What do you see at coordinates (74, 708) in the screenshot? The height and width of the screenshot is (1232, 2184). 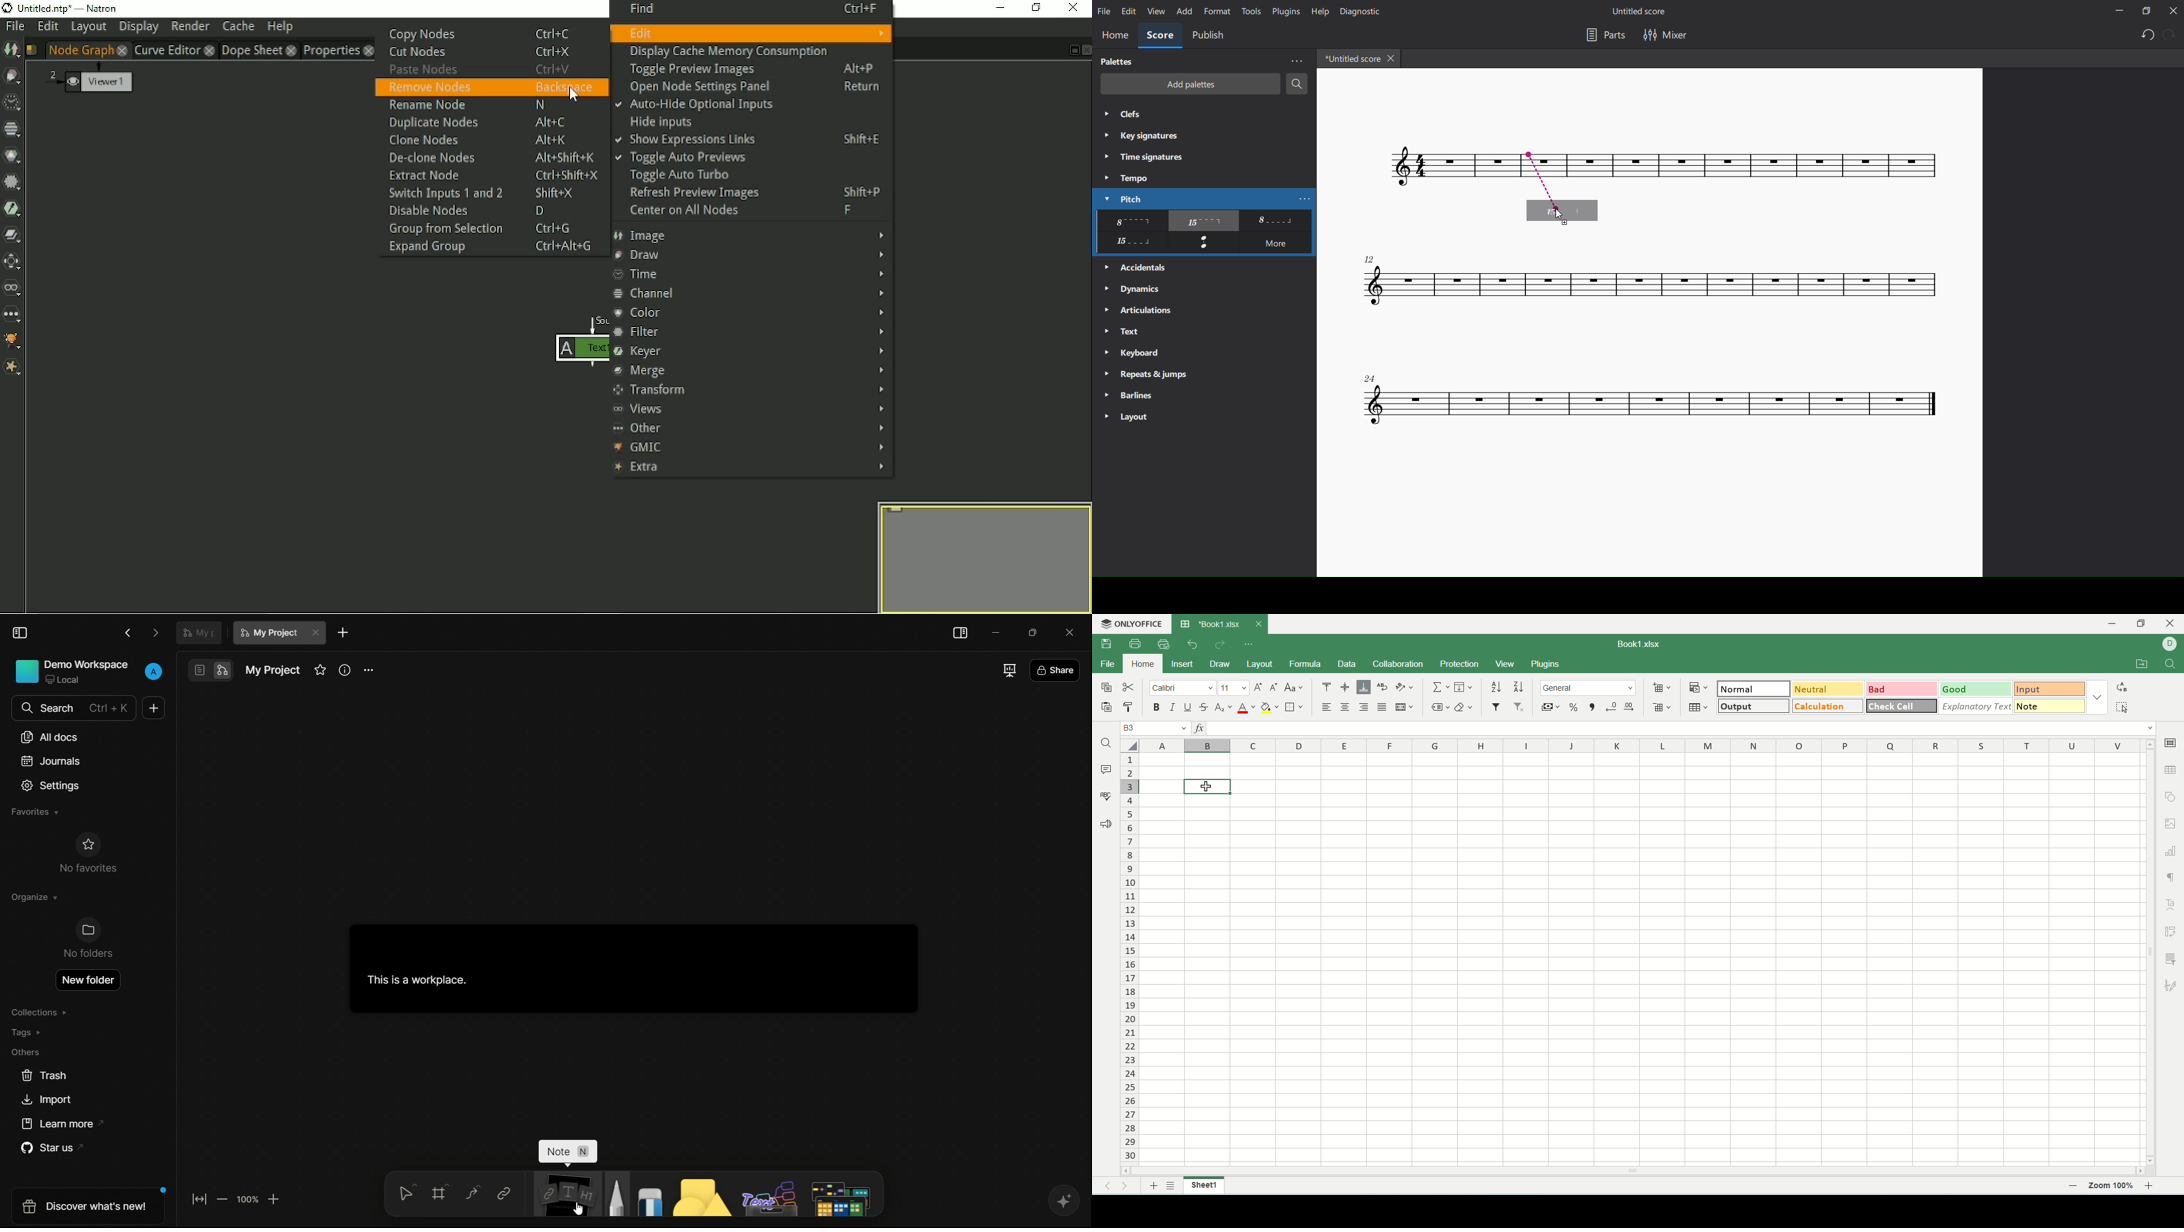 I see `search bar` at bounding box center [74, 708].